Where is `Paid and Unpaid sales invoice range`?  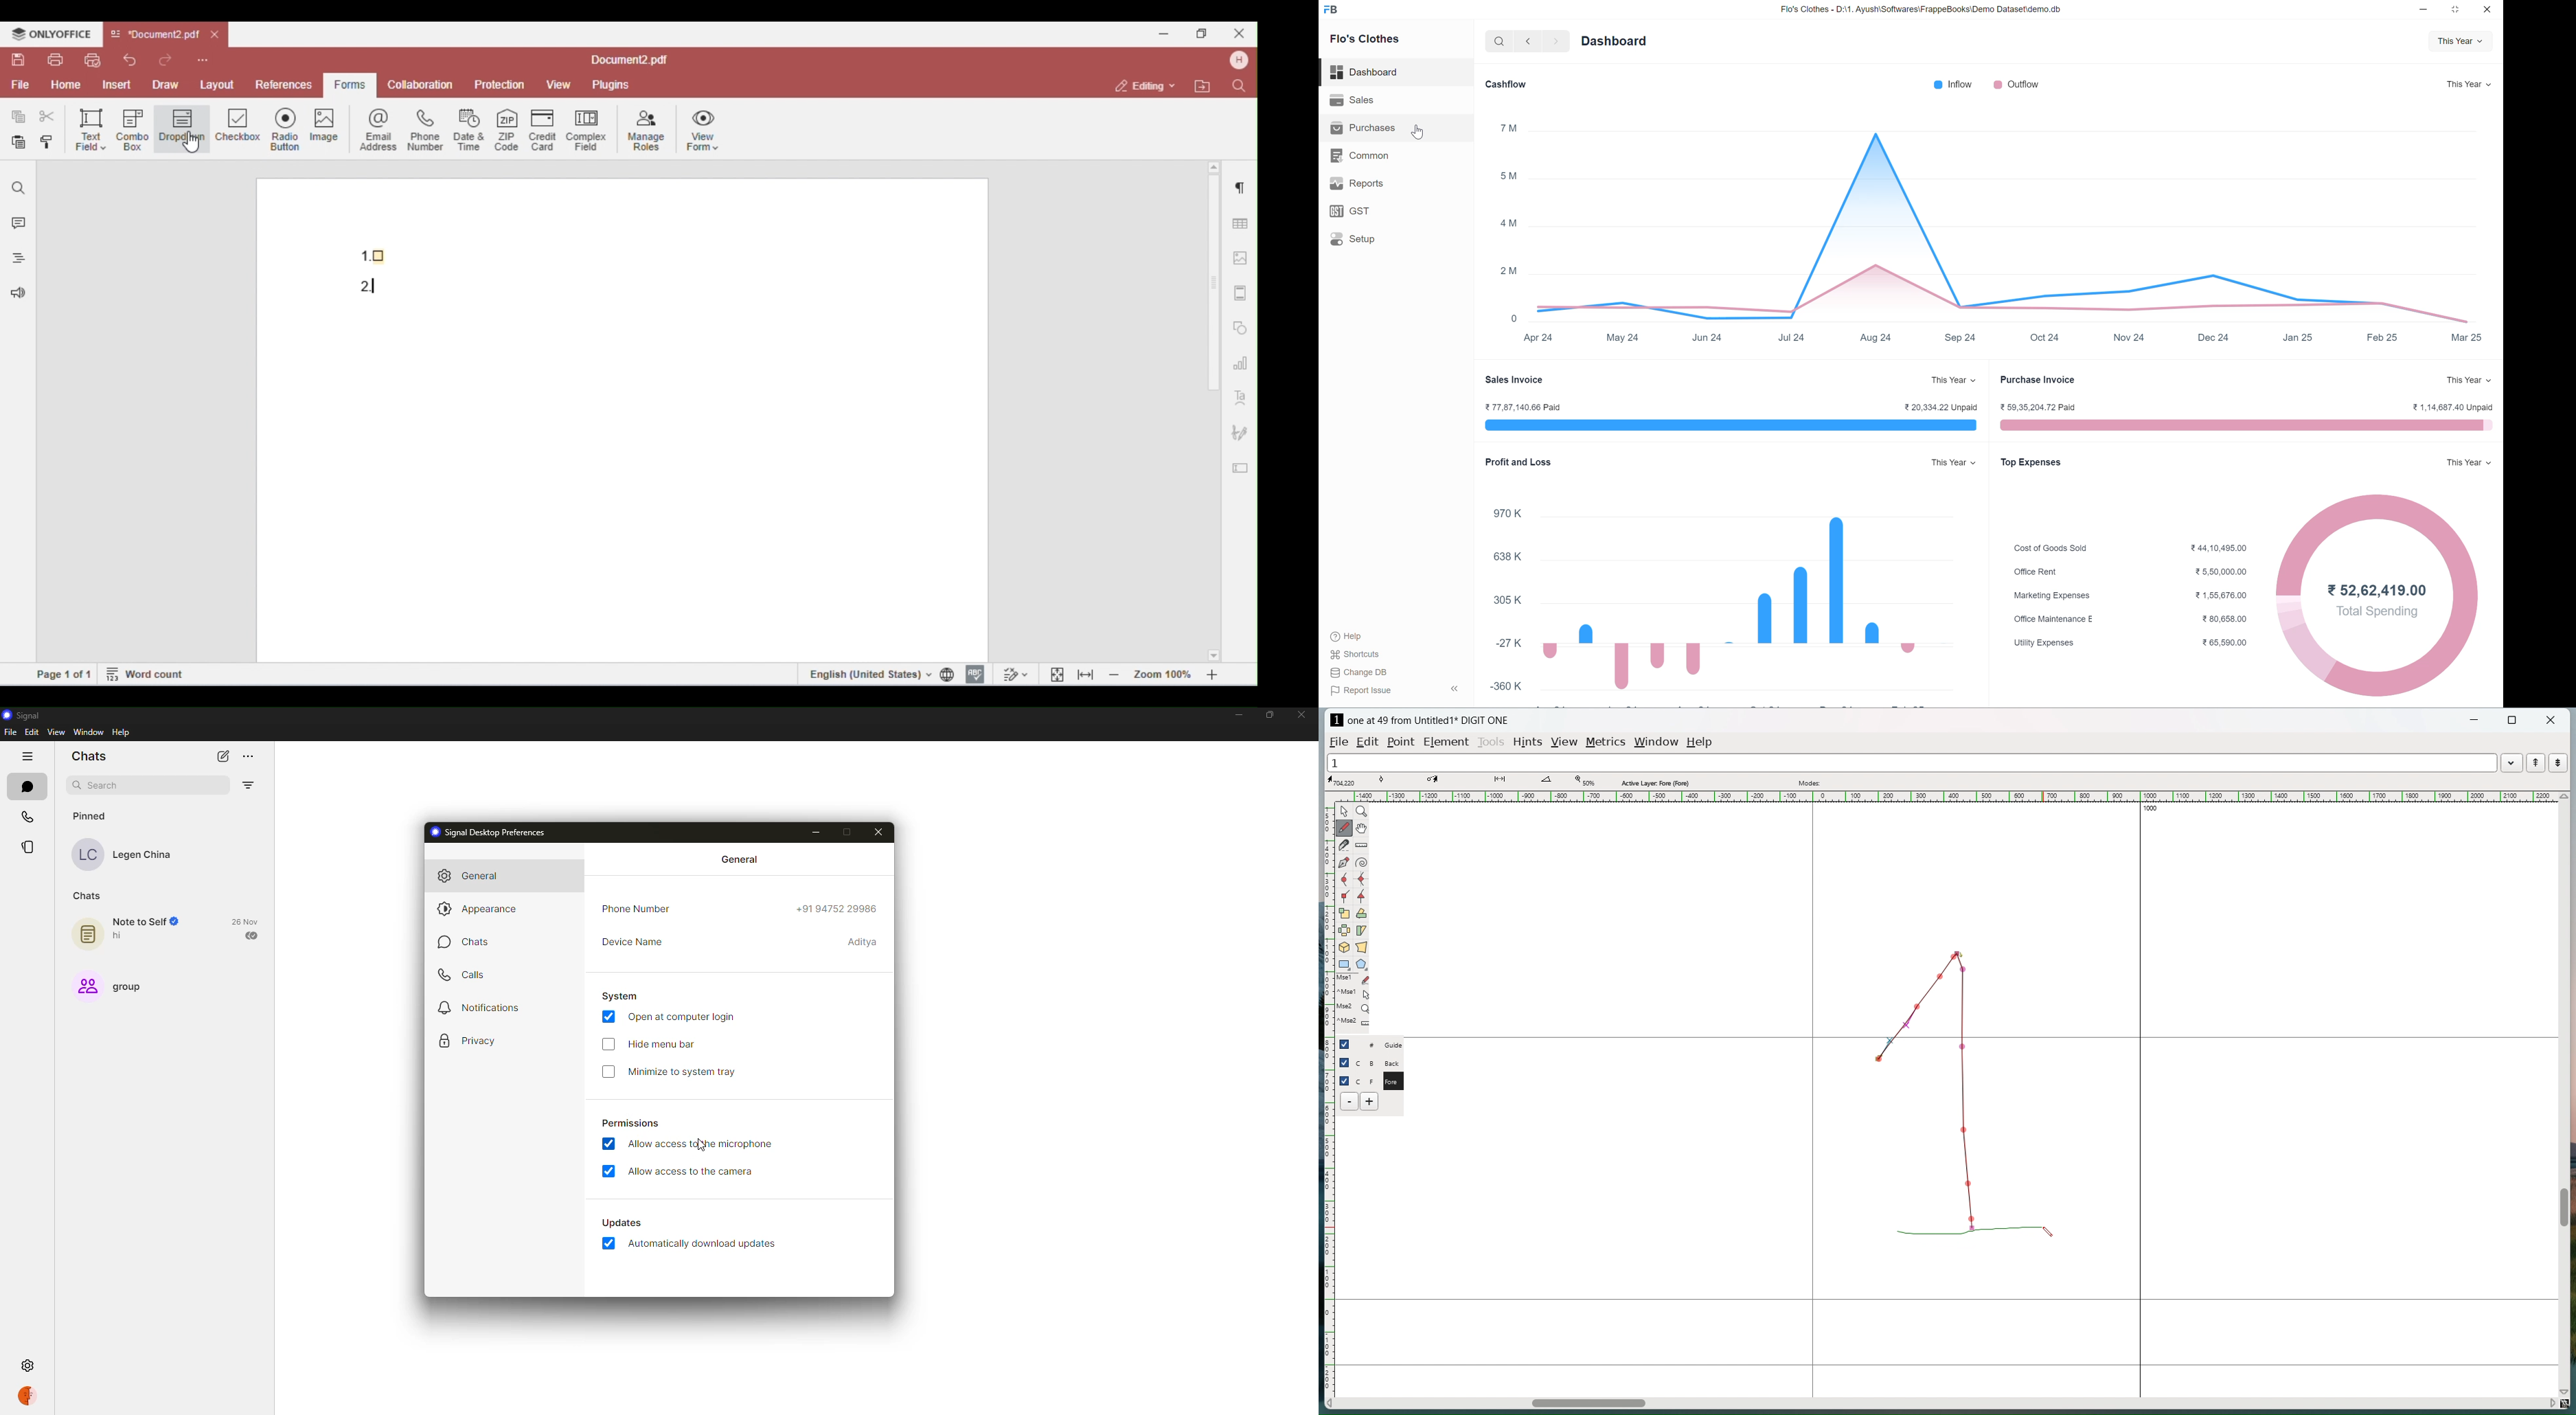
Paid and Unpaid sales invoice range is located at coordinates (1731, 425).